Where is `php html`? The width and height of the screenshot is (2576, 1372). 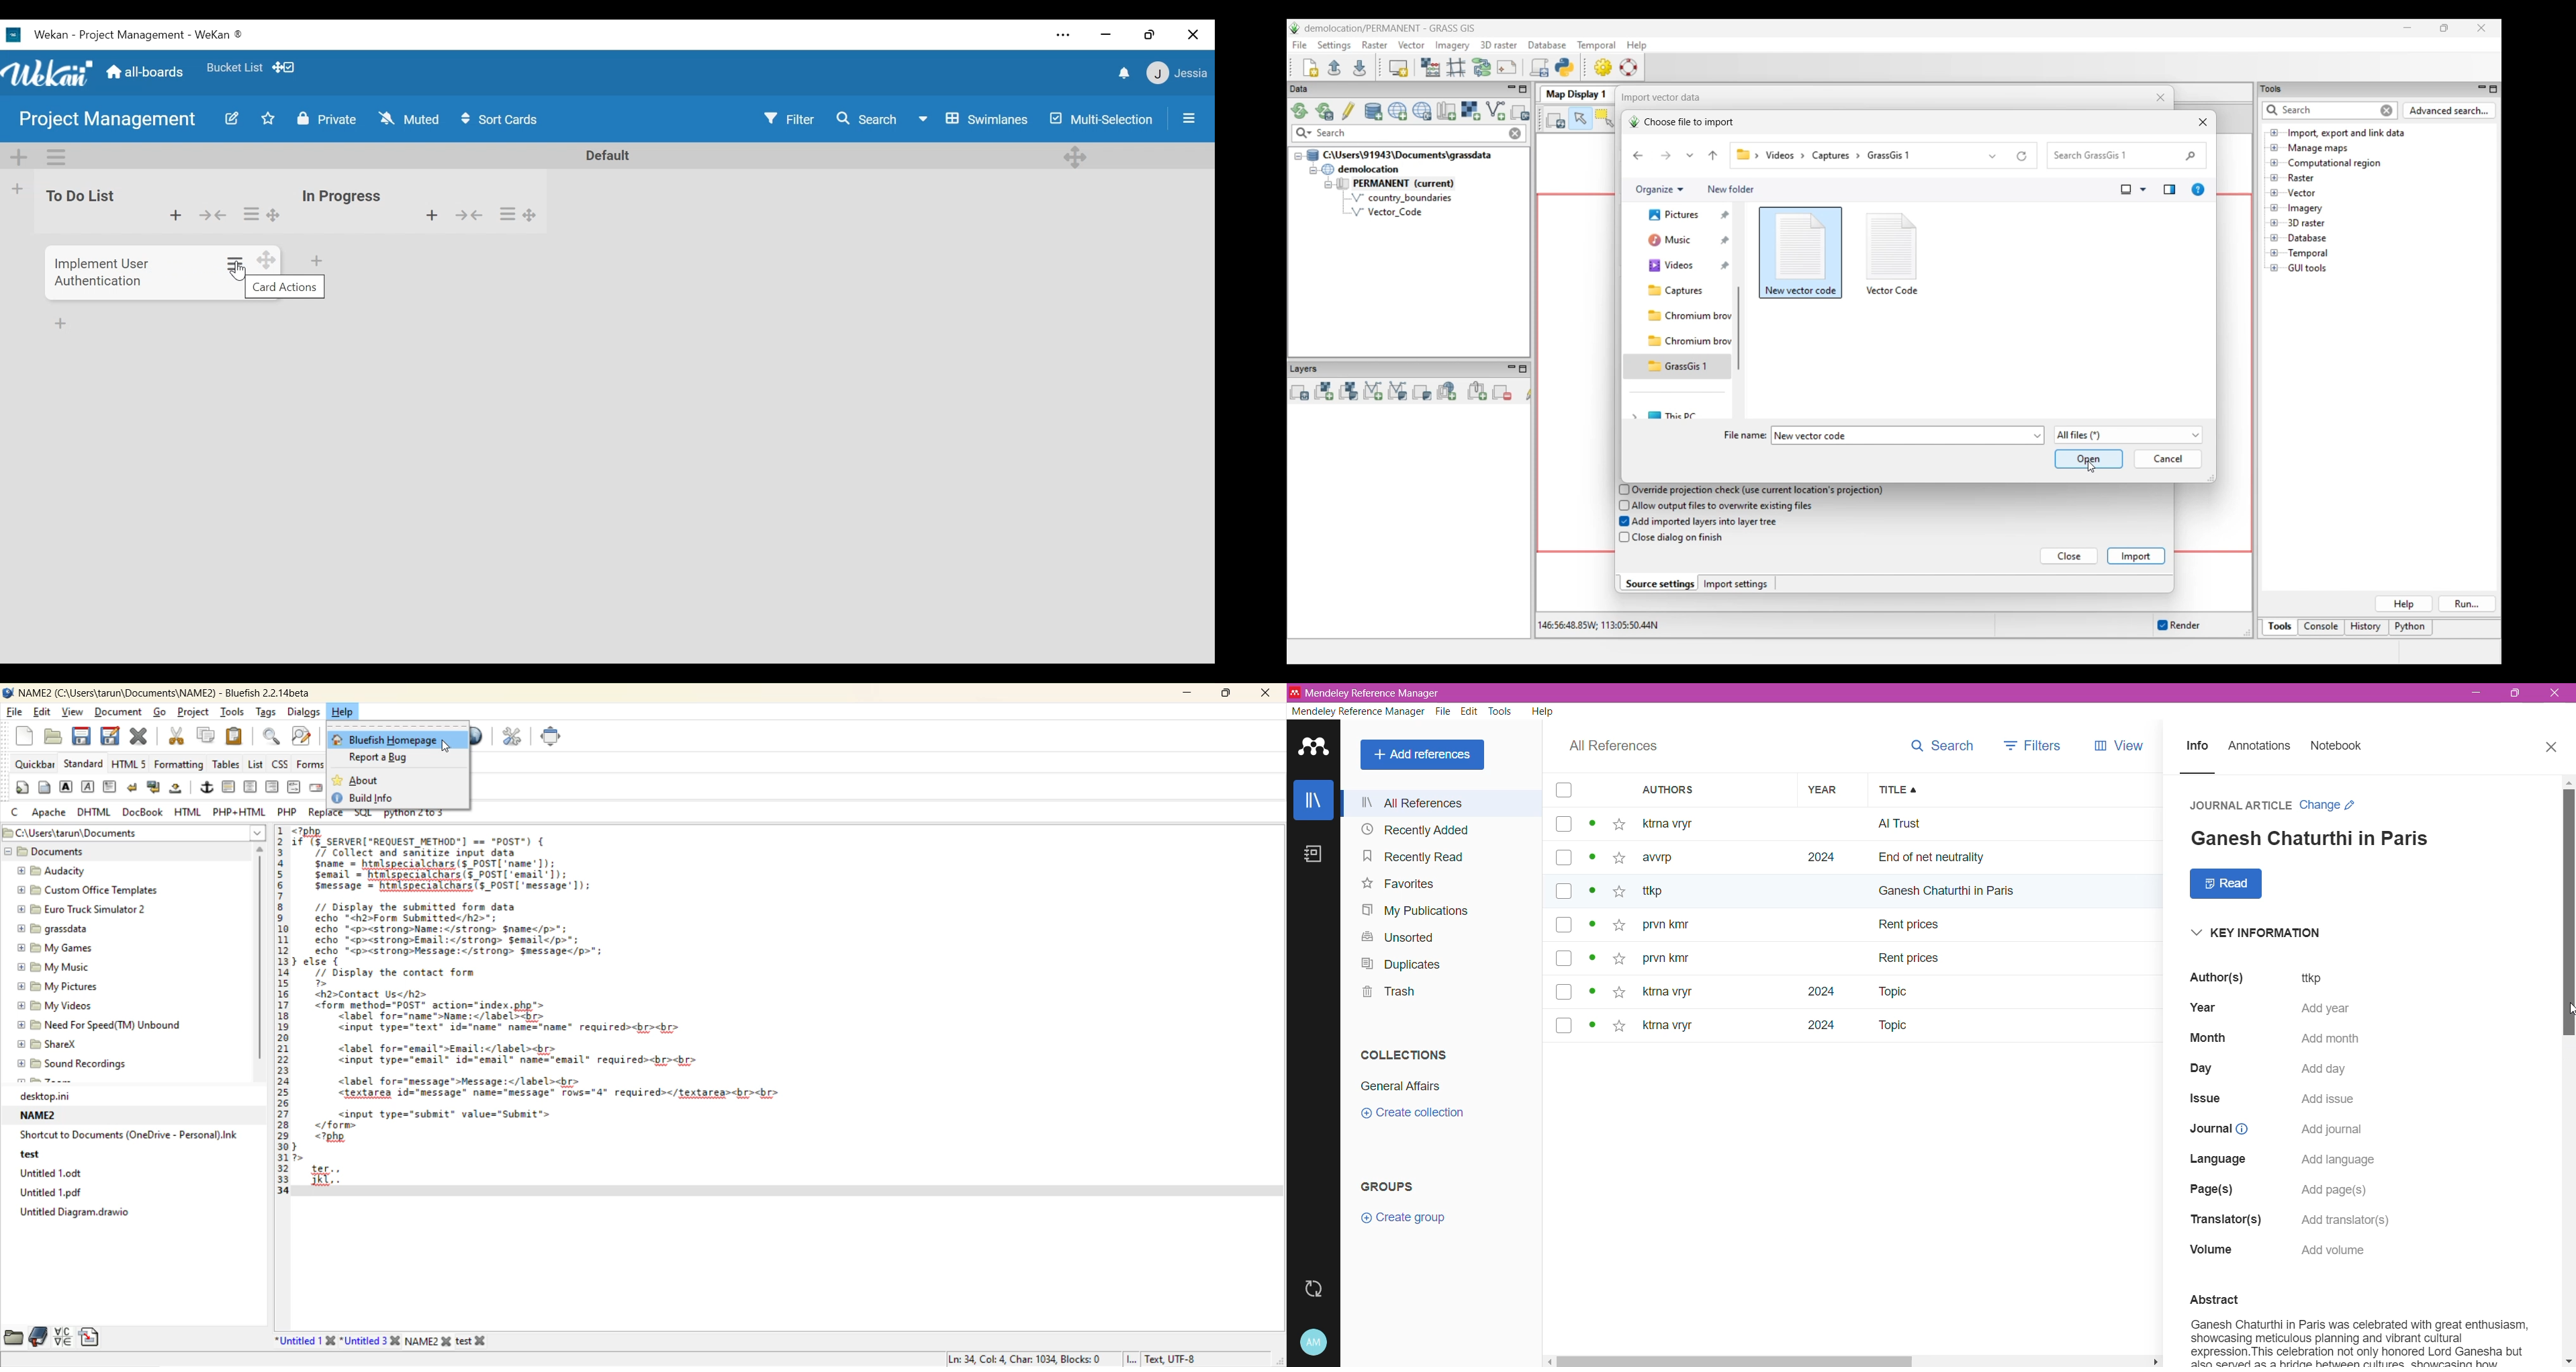 php html is located at coordinates (239, 810).